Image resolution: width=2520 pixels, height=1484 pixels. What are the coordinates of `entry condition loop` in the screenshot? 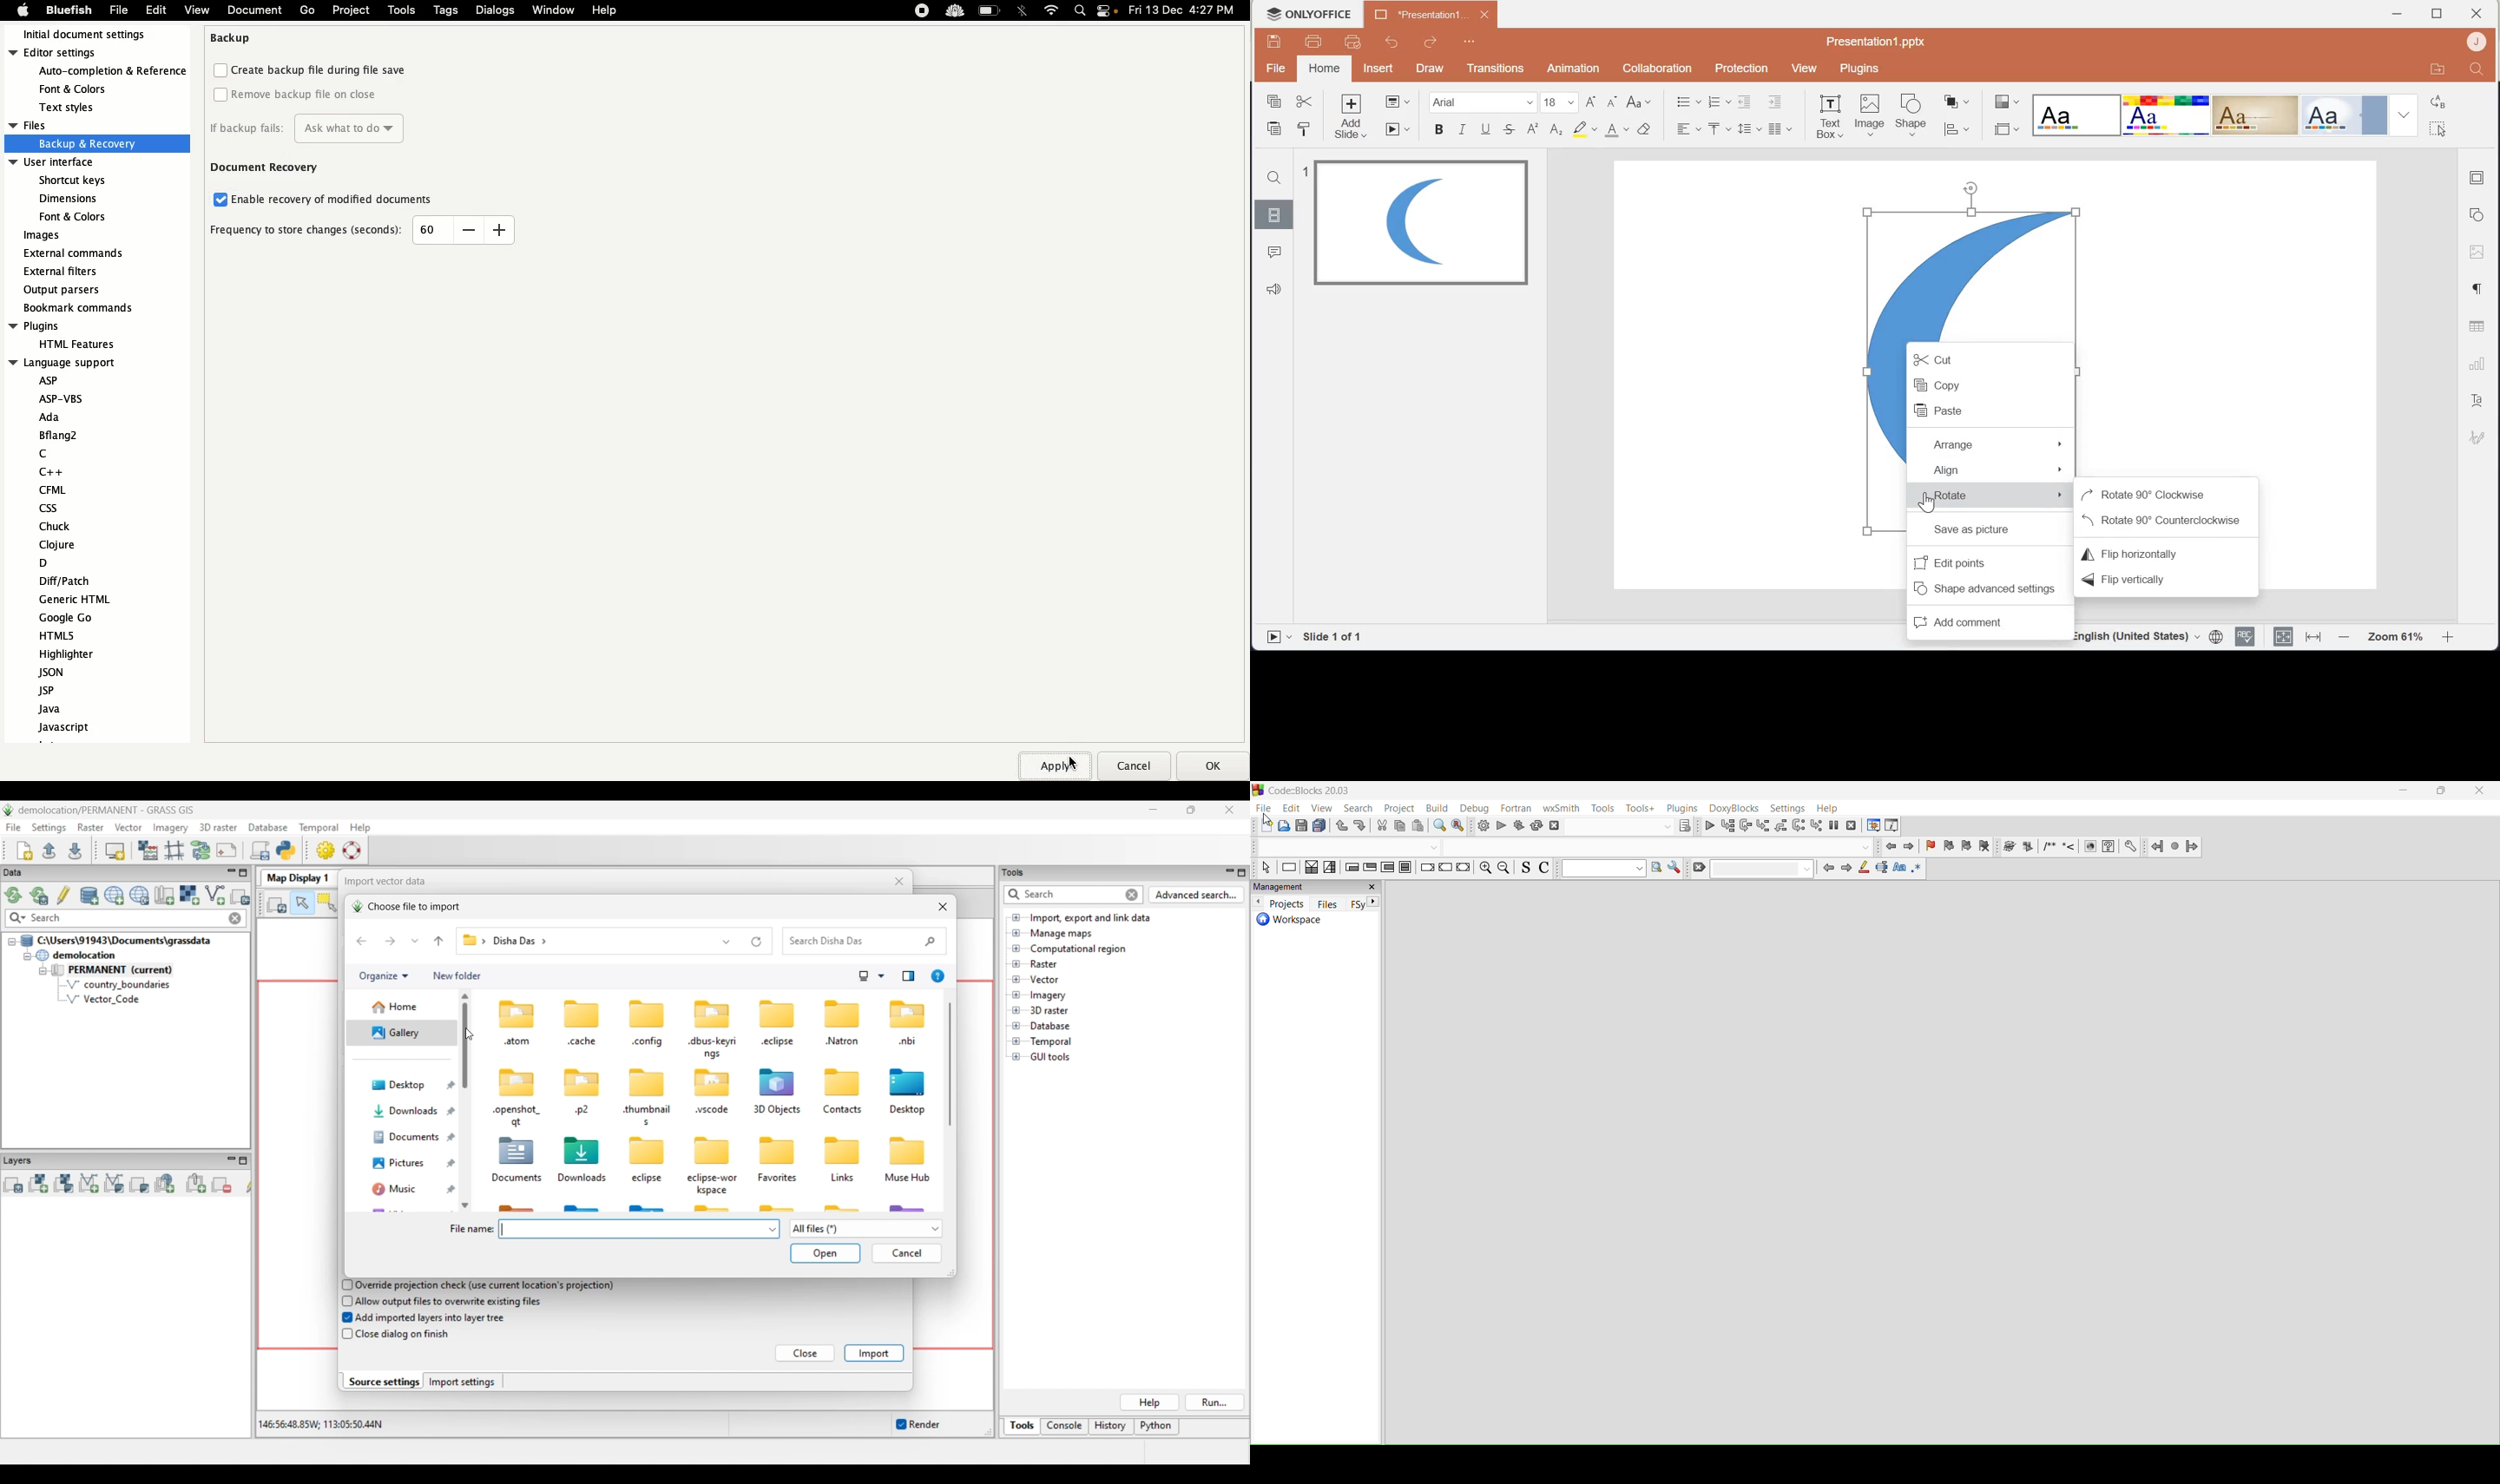 It's located at (1351, 868).